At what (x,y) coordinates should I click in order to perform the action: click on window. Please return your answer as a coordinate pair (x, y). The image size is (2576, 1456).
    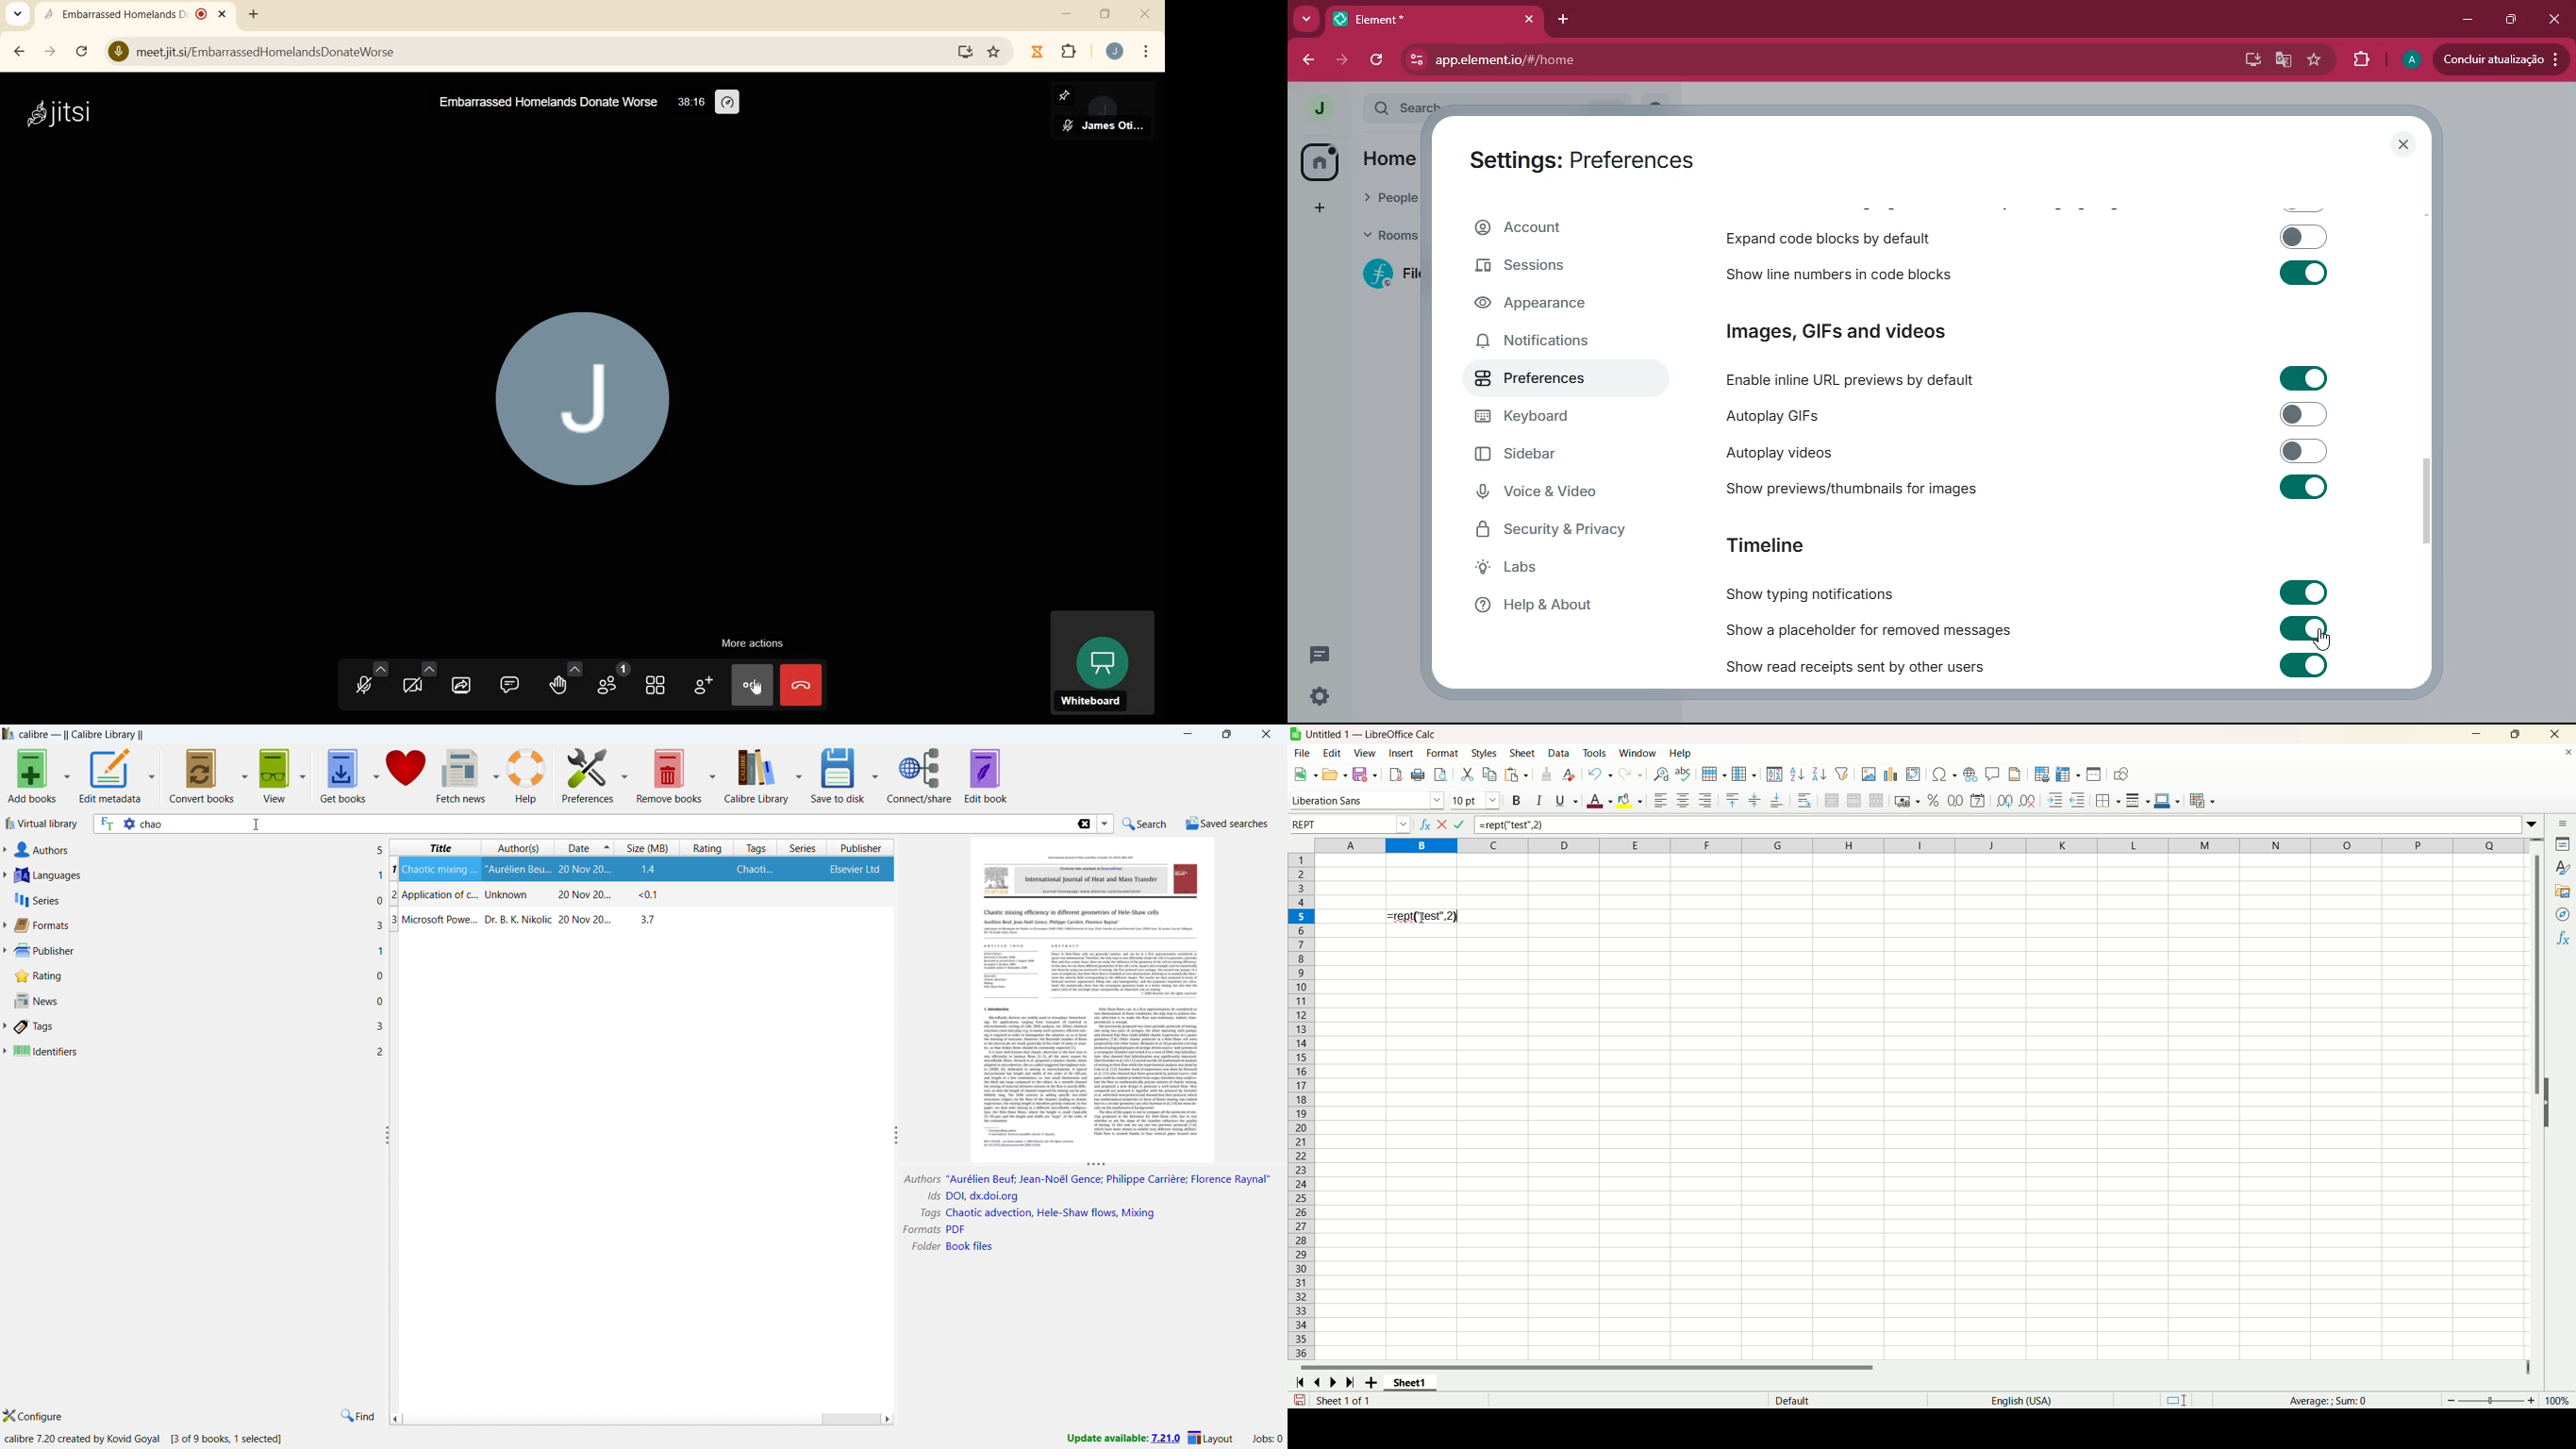
    Looking at the image, I should click on (1636, 753).